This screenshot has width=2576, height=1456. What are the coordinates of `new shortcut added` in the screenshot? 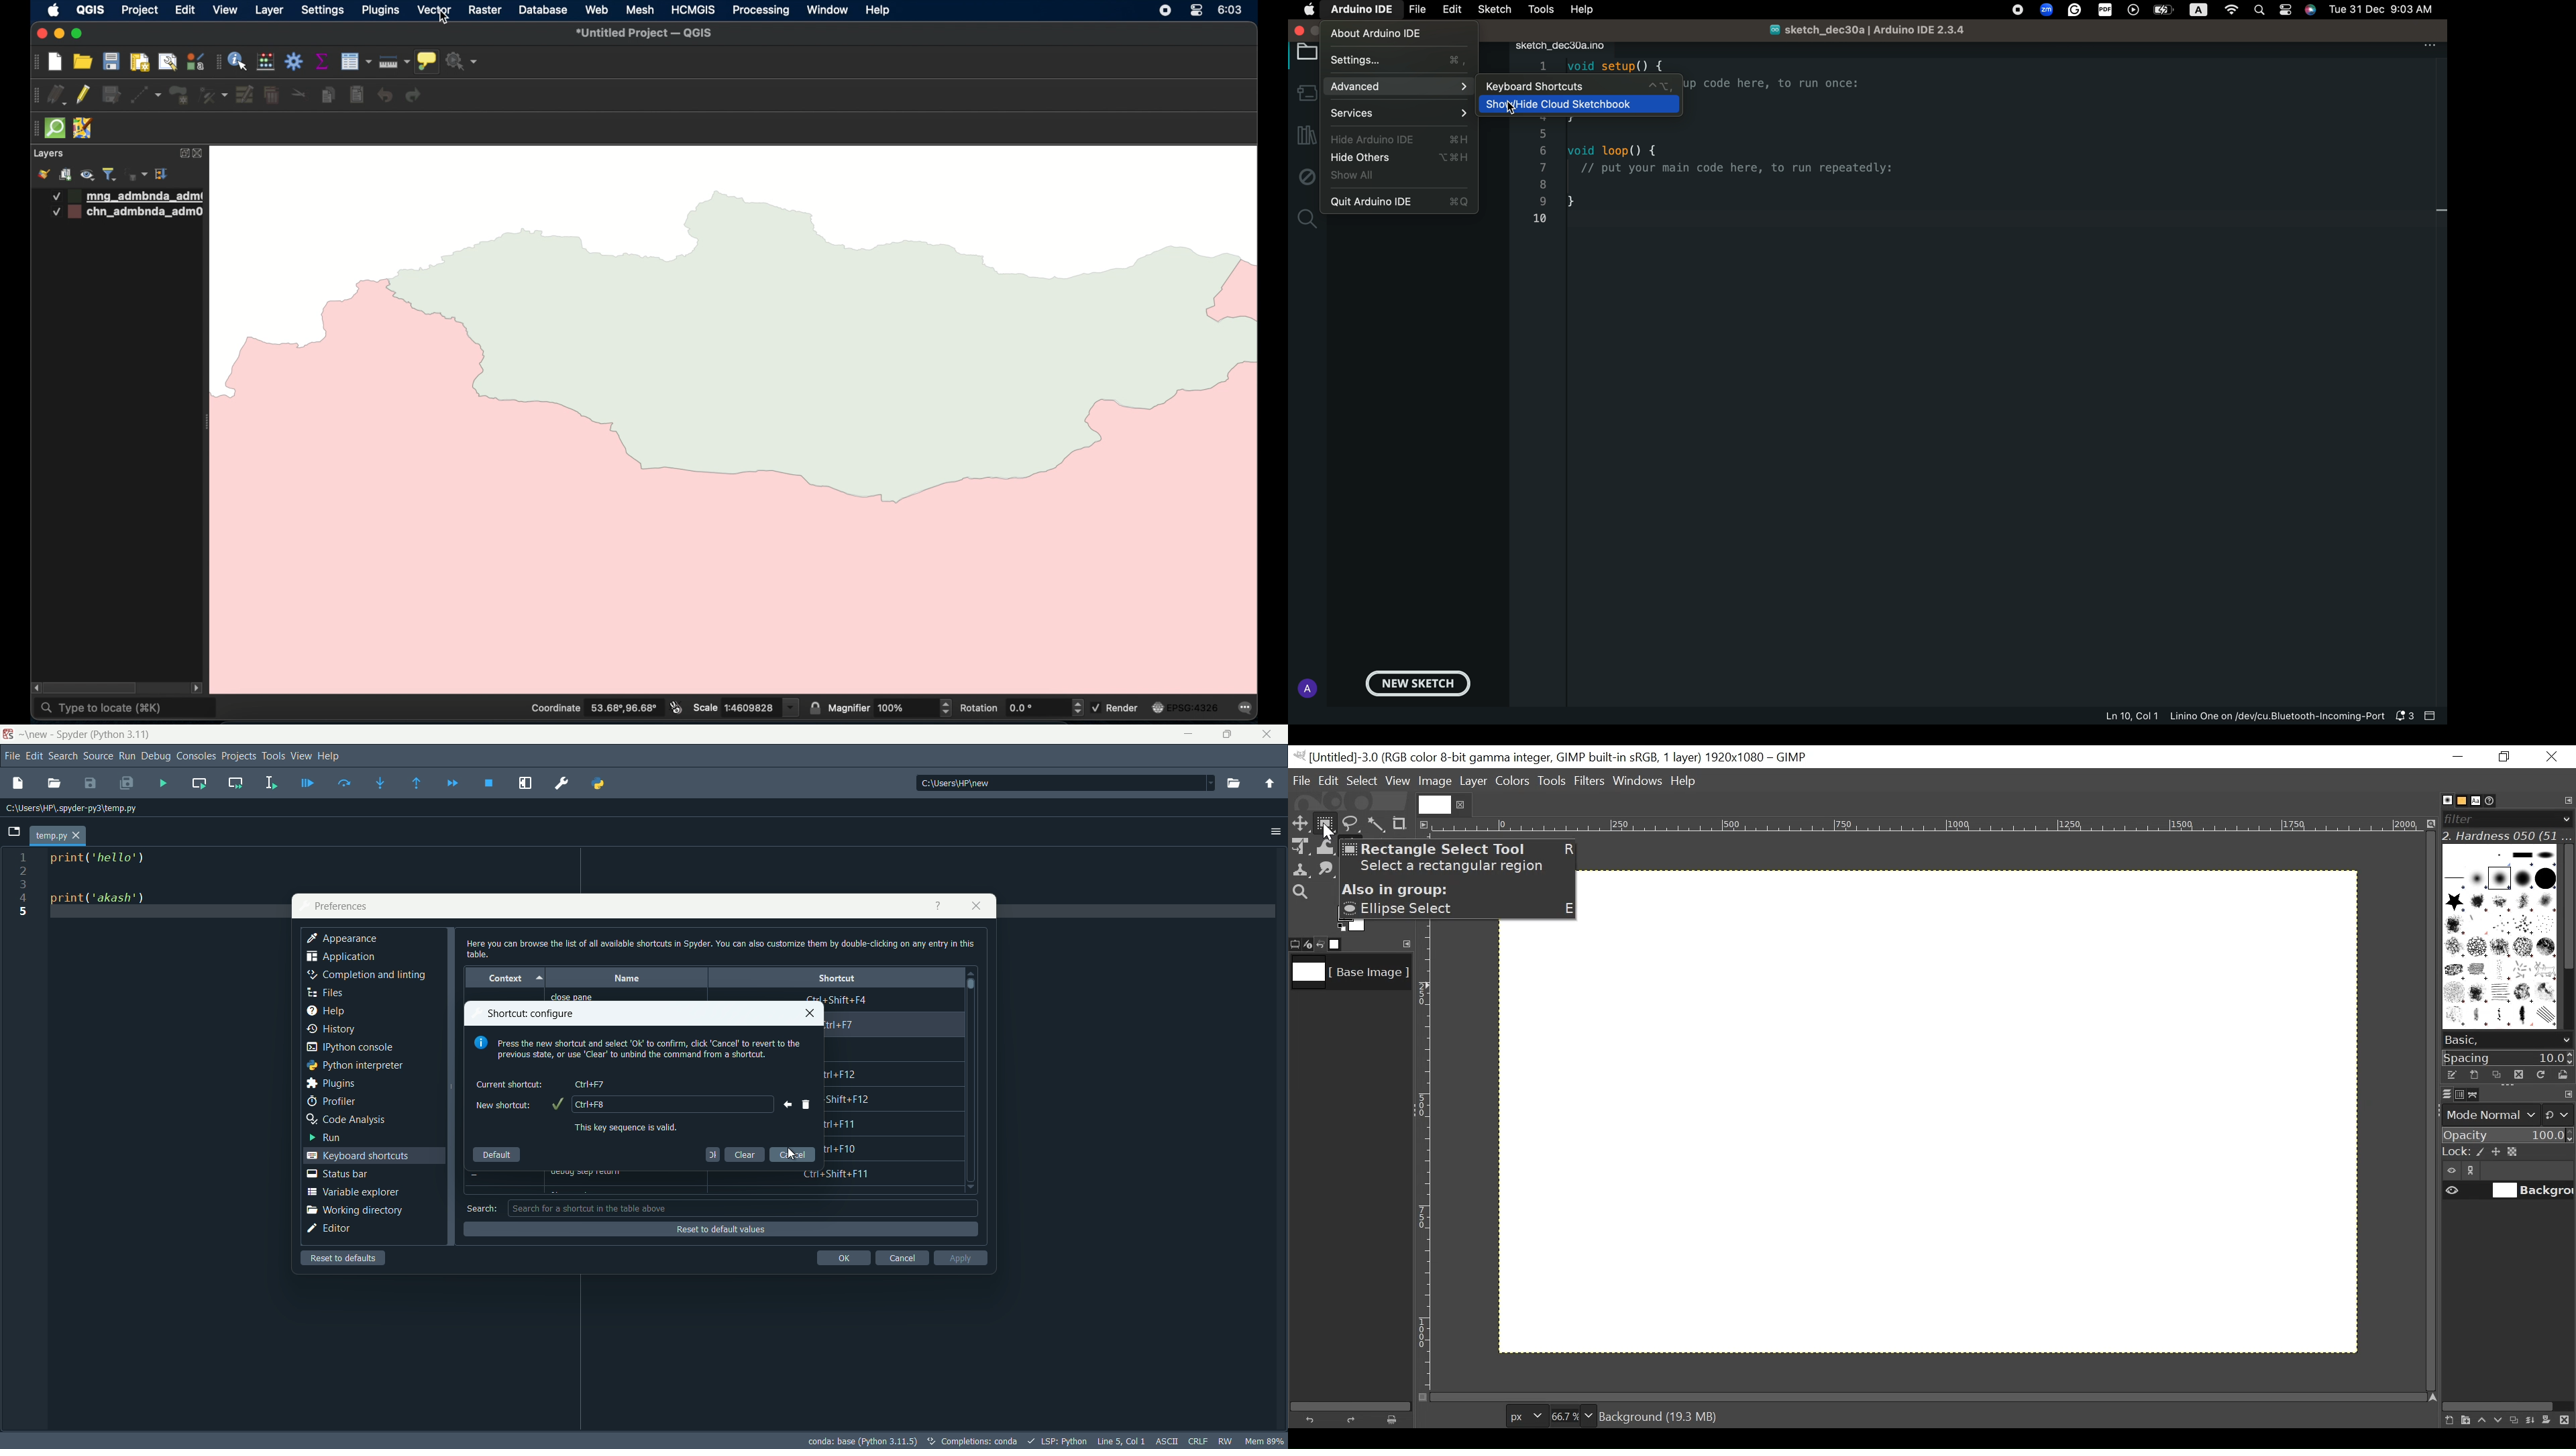 It's located at (591, 1104).